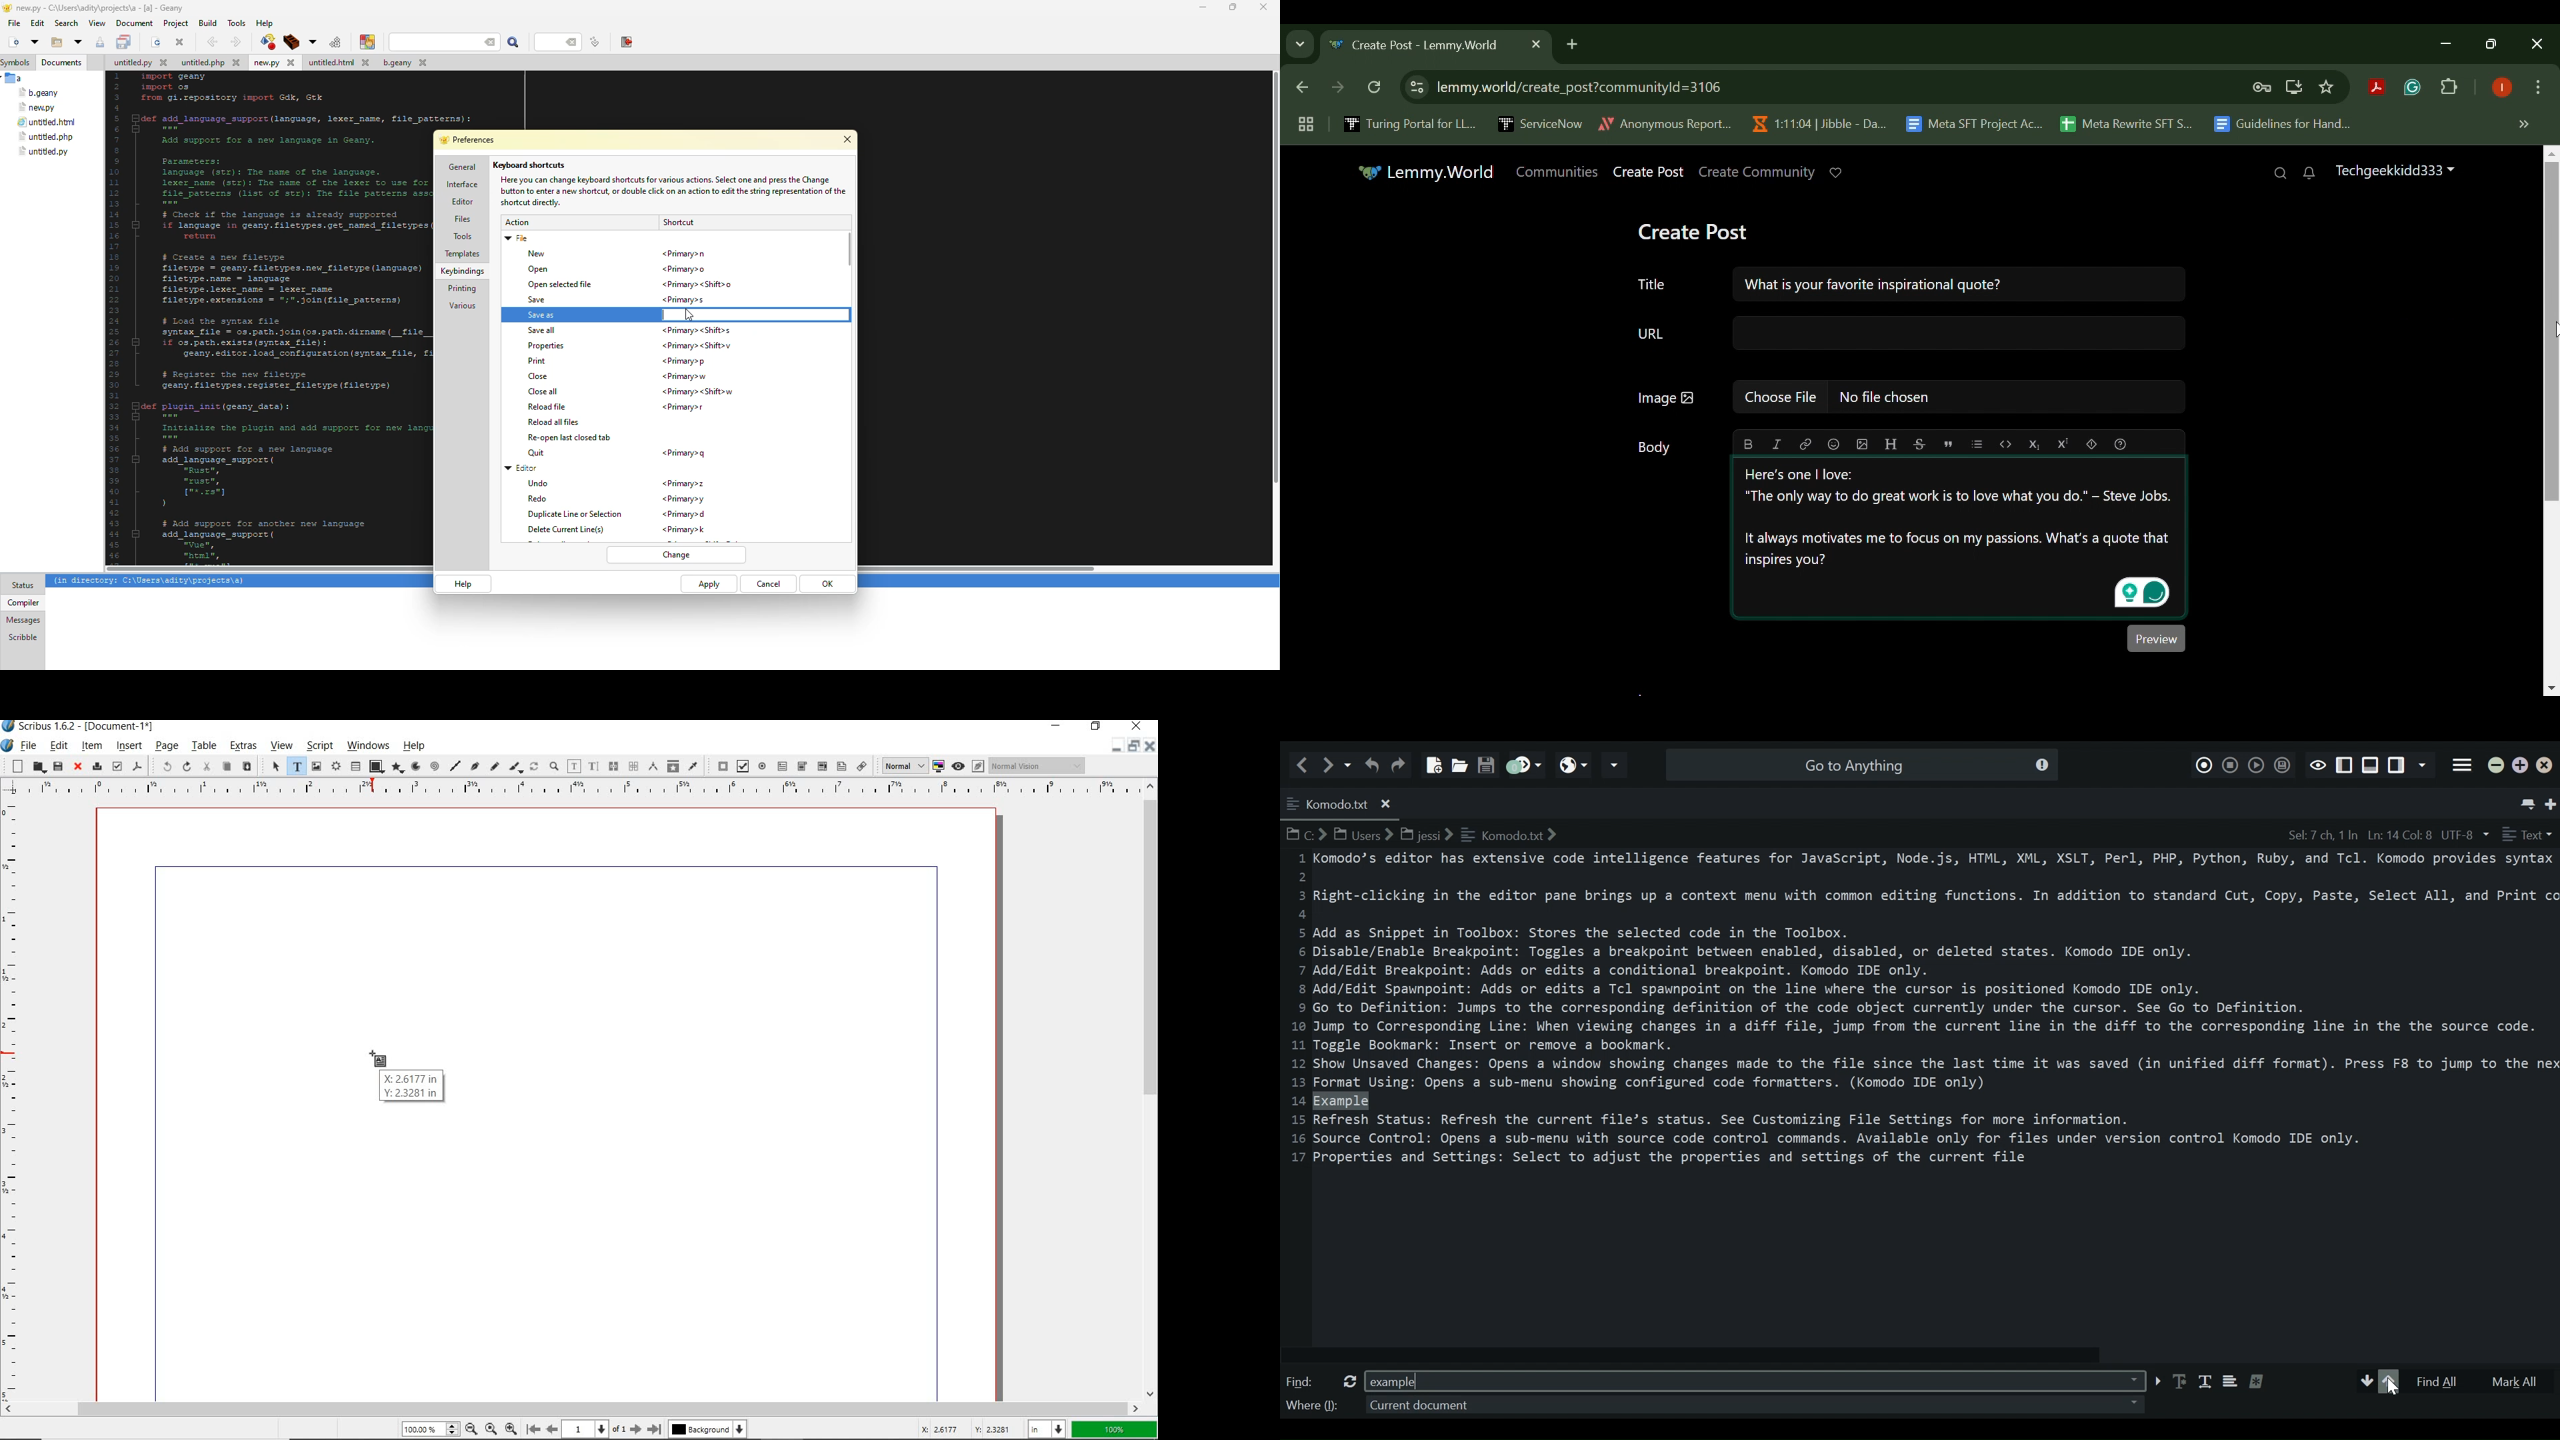 Image resolution: width=2576 pixels, height=1456 pixels. What do you see at coordinates (573, 515) in the screenshot?
I see `duplicate` at bounding box center [573, 515].